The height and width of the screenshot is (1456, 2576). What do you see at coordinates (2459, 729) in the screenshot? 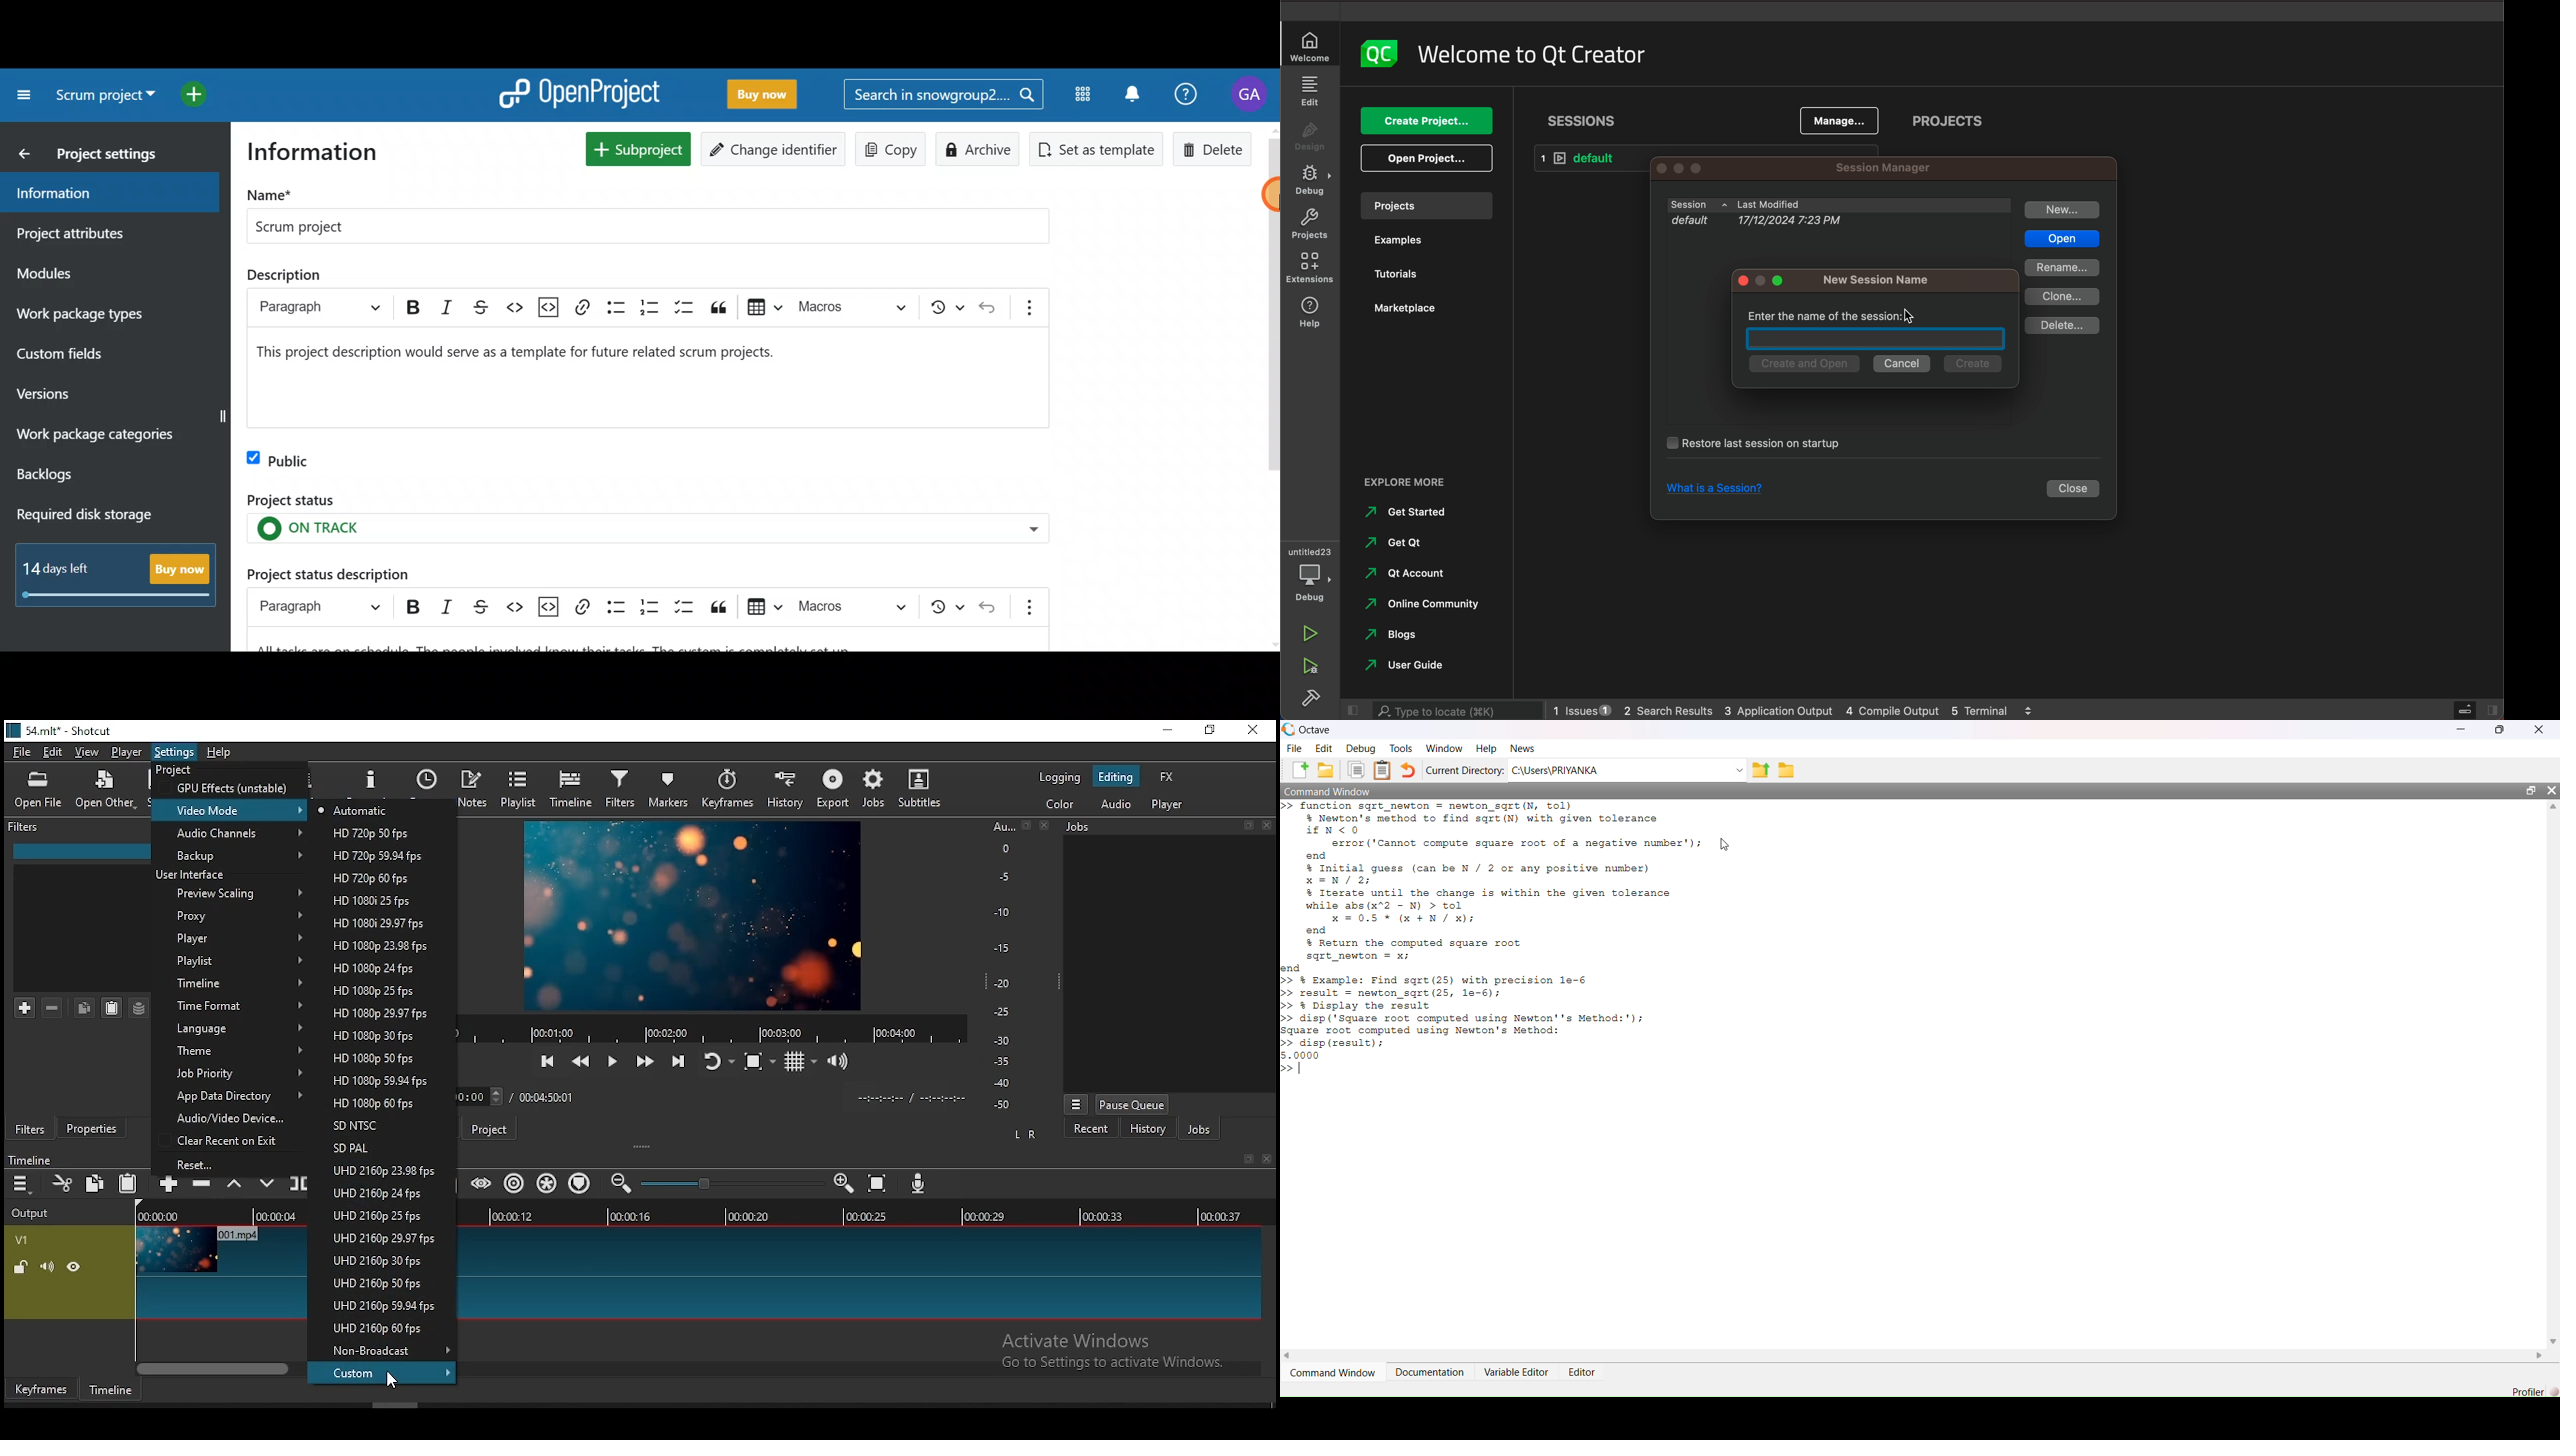
I see `Minimize` at bounding box center [2459, 729].